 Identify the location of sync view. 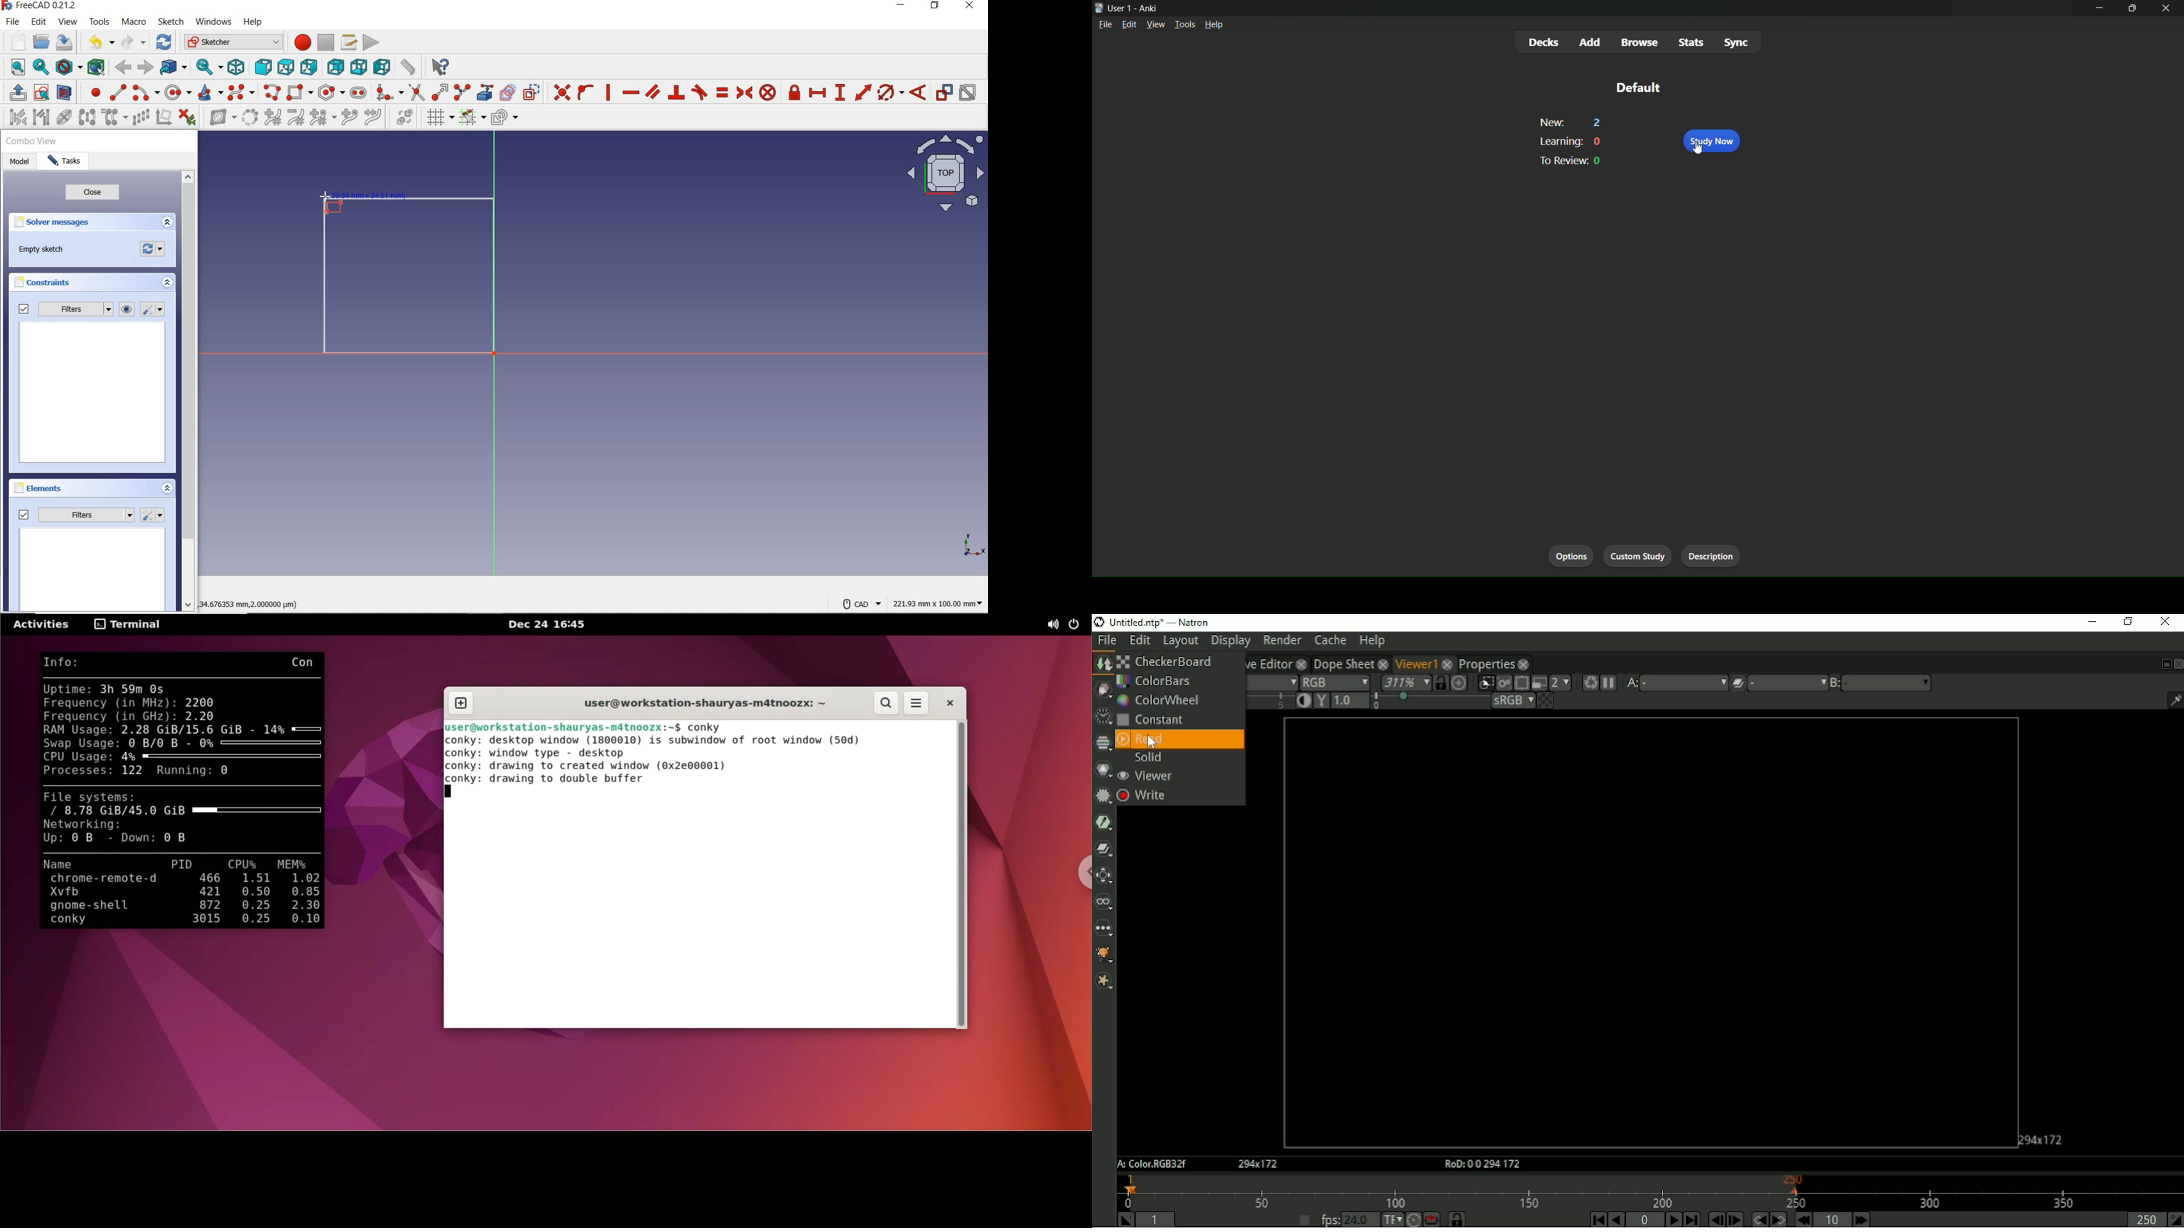
(208, 66).